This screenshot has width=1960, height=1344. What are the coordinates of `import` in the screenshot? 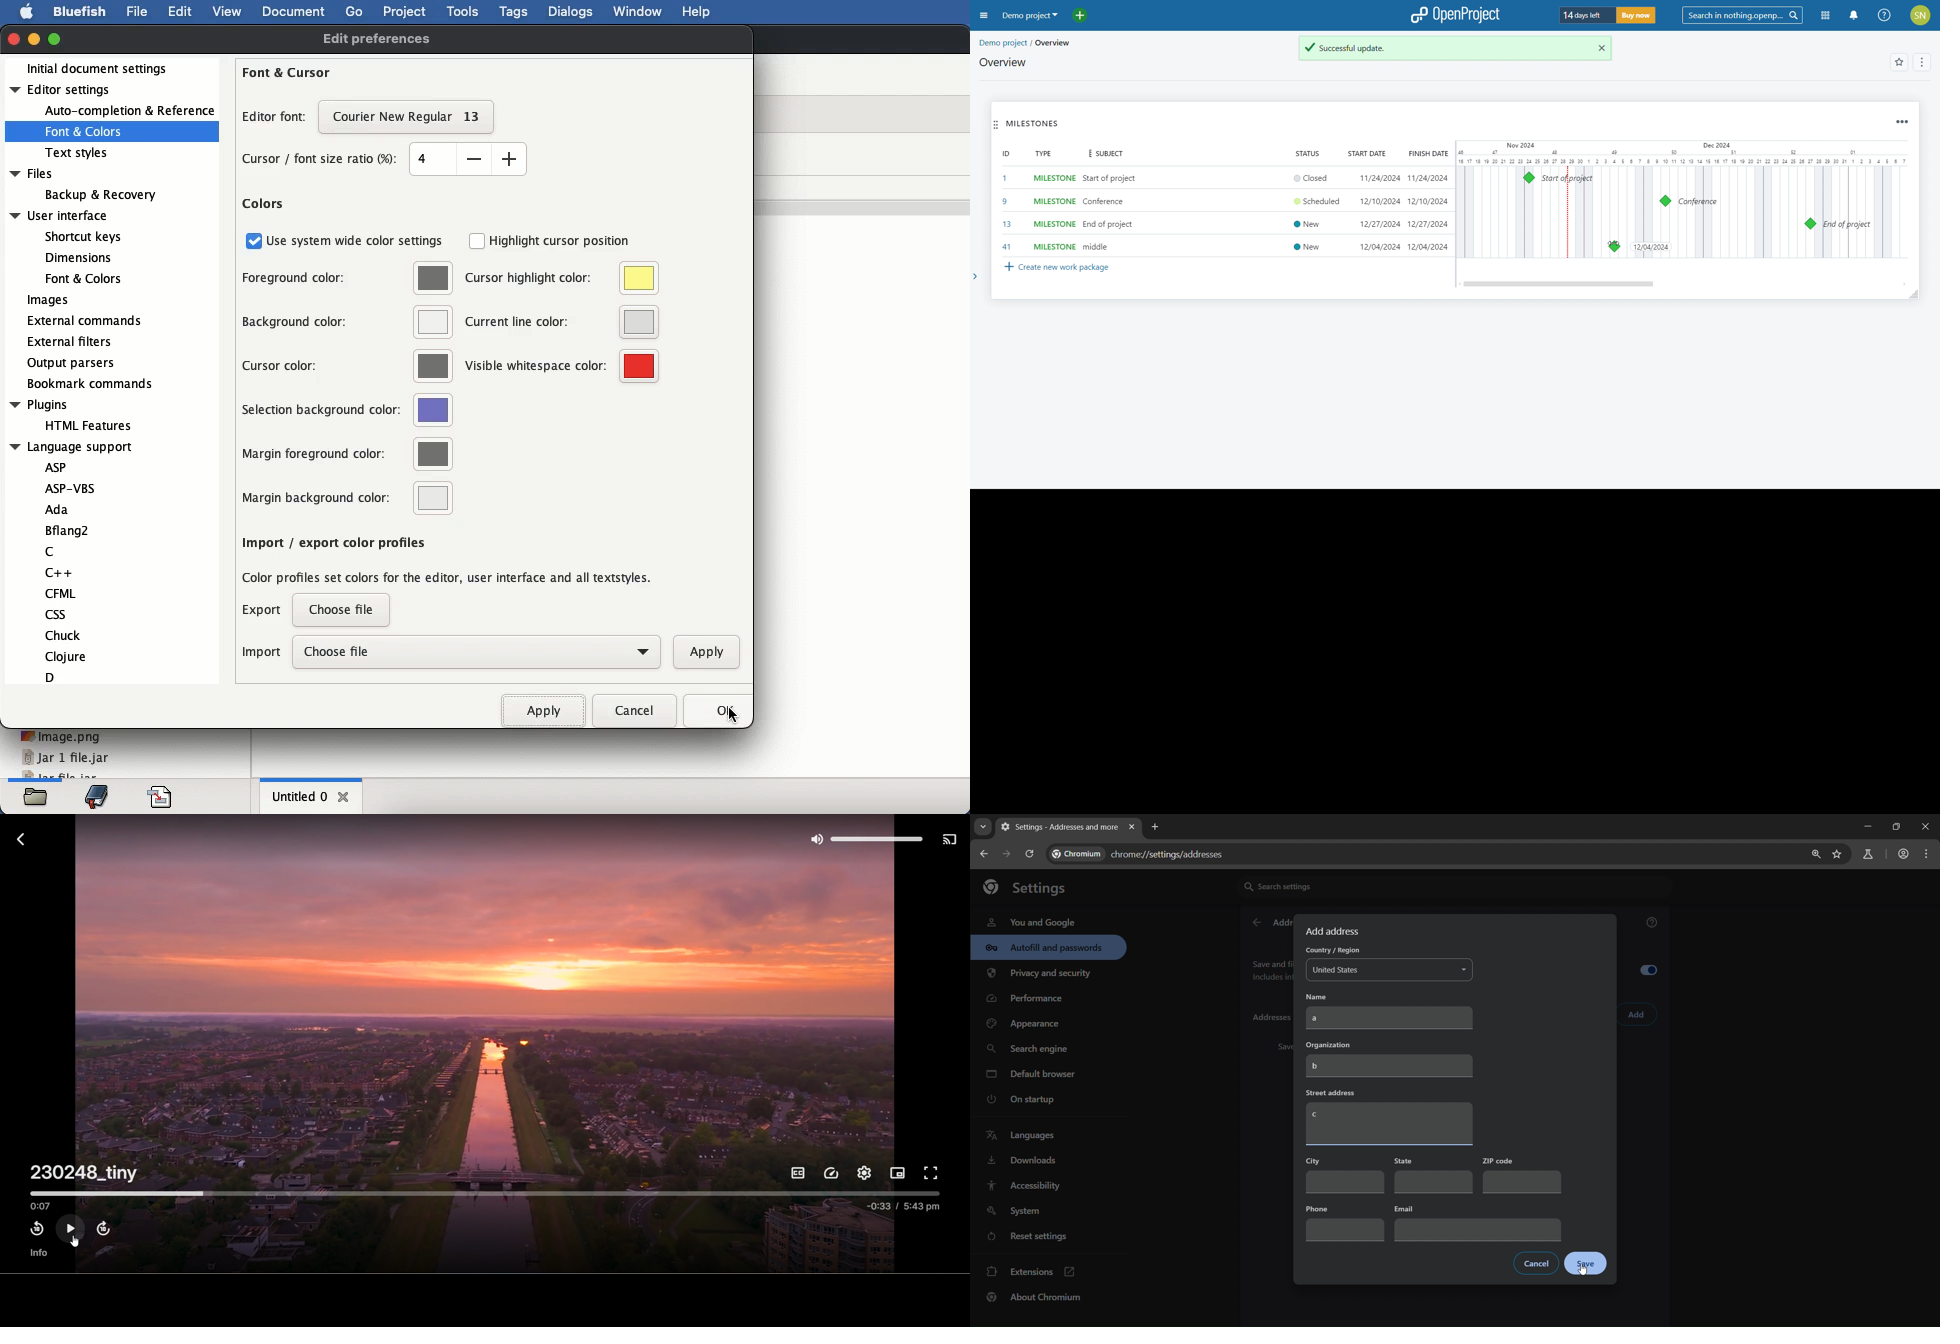 It's located at (262, 652).